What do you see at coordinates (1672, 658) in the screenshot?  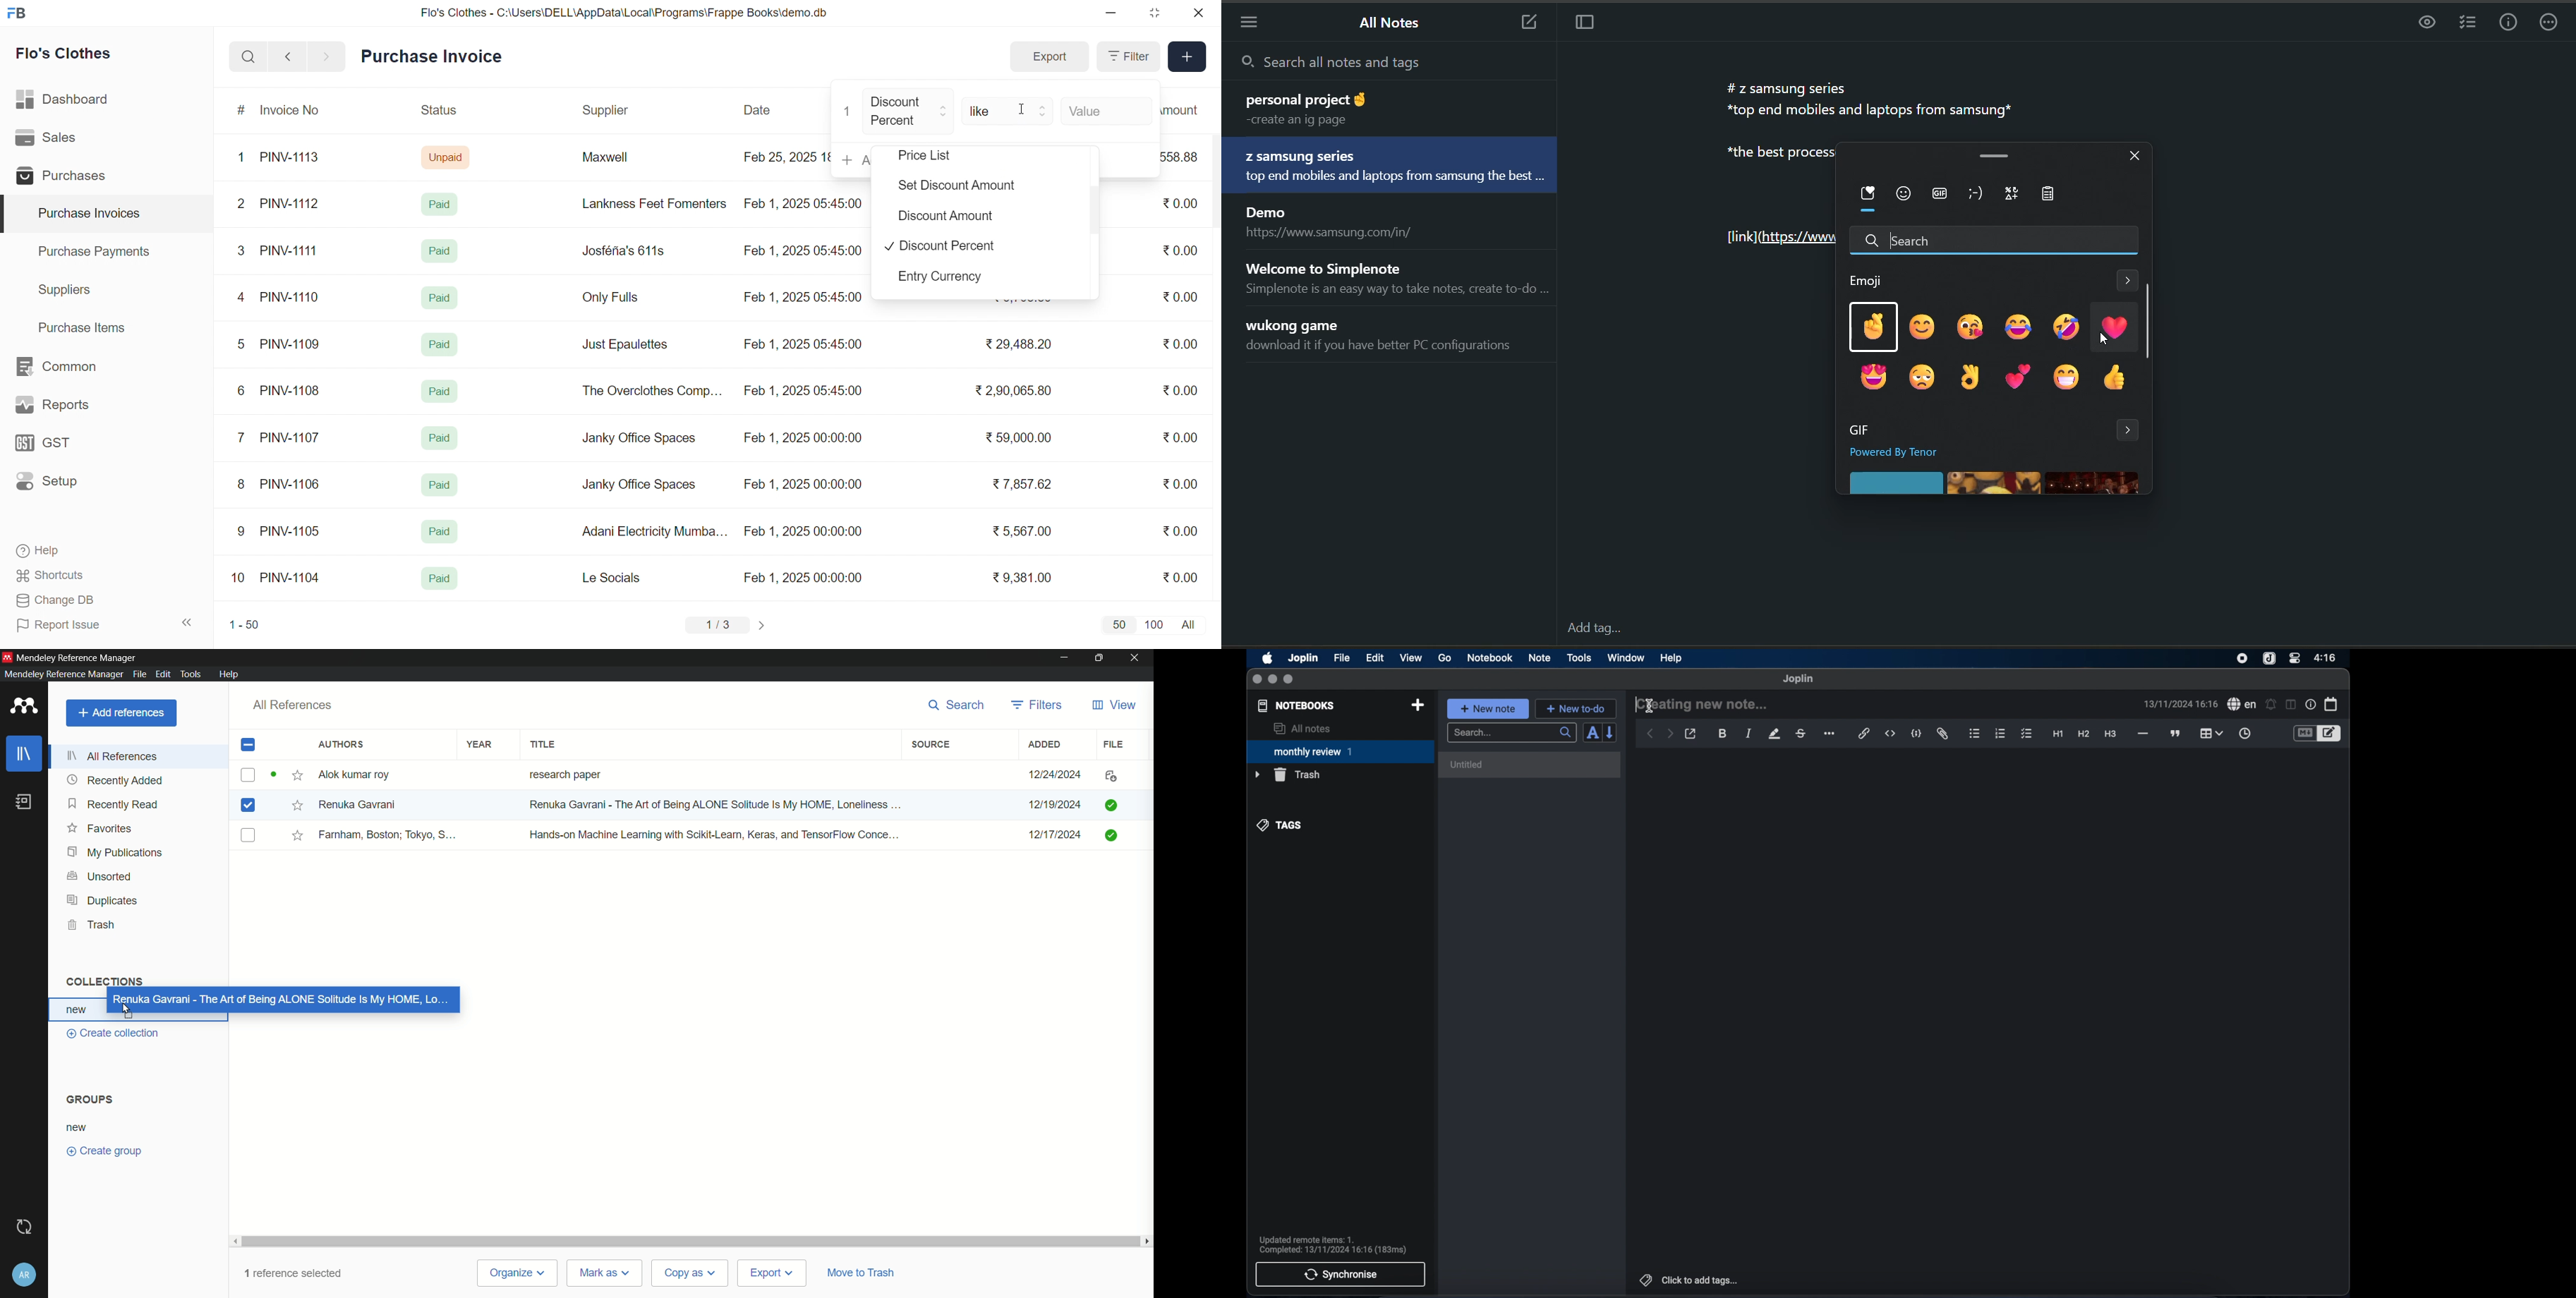 I see `help` at bounding box center [1672, 658].